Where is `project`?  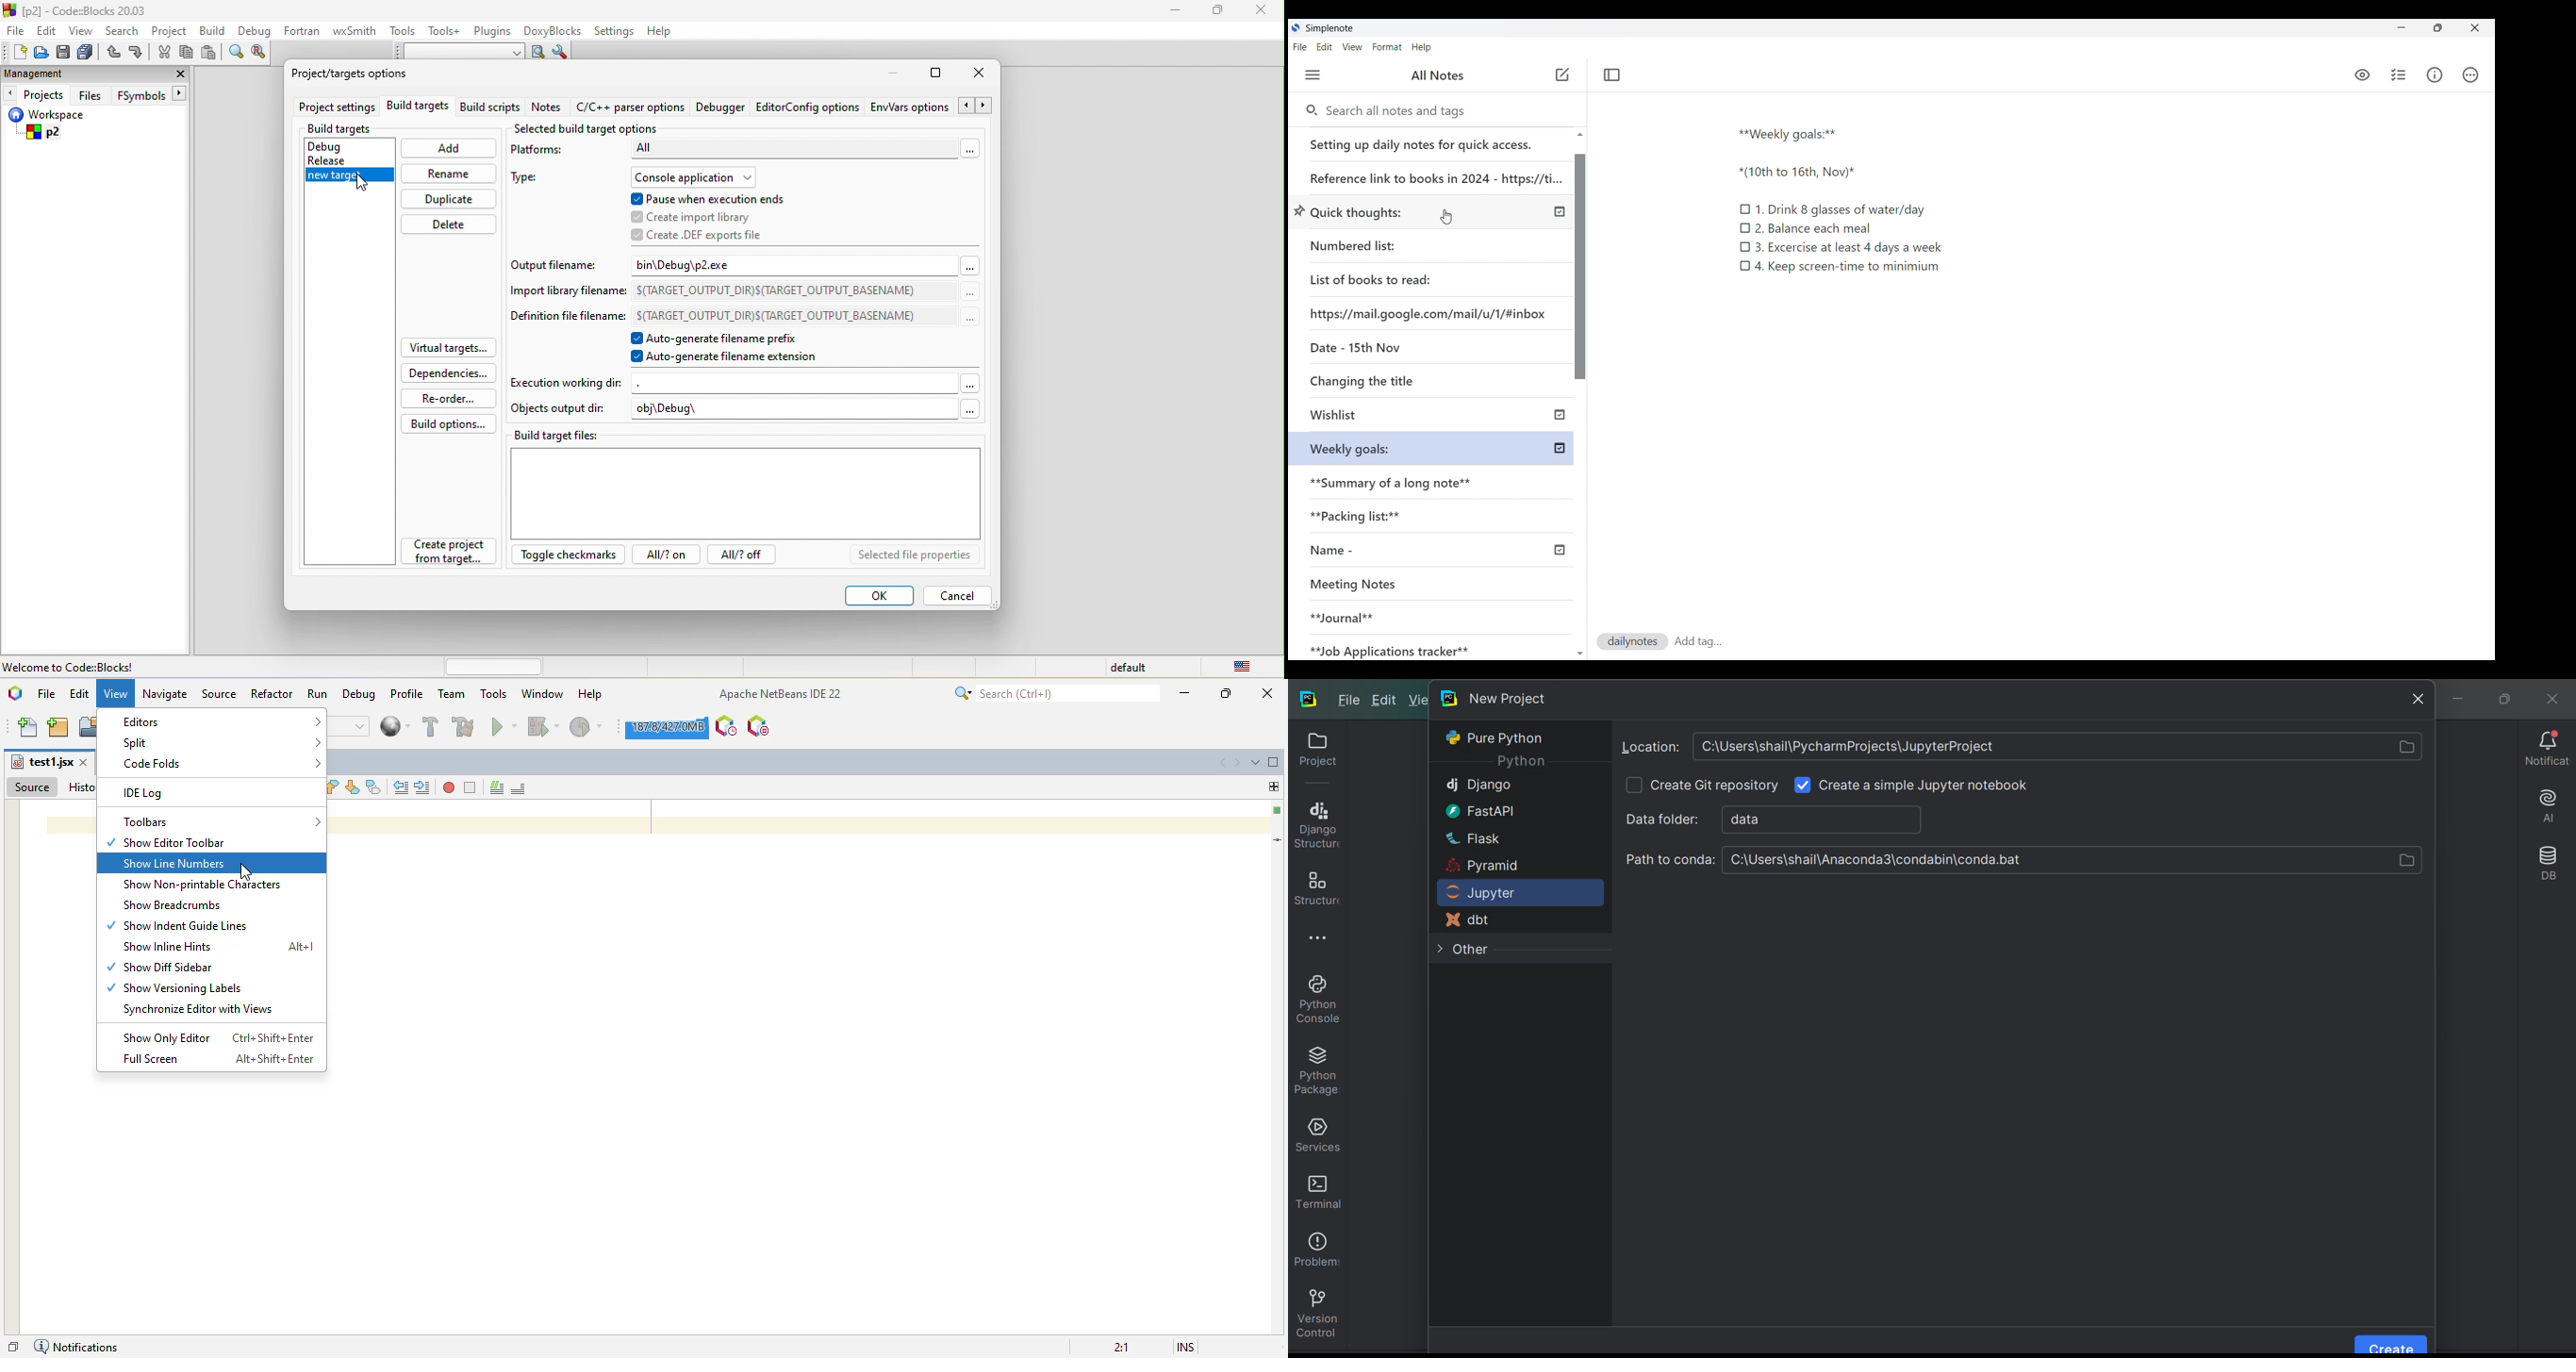 project is located at coordinates (173, 31).